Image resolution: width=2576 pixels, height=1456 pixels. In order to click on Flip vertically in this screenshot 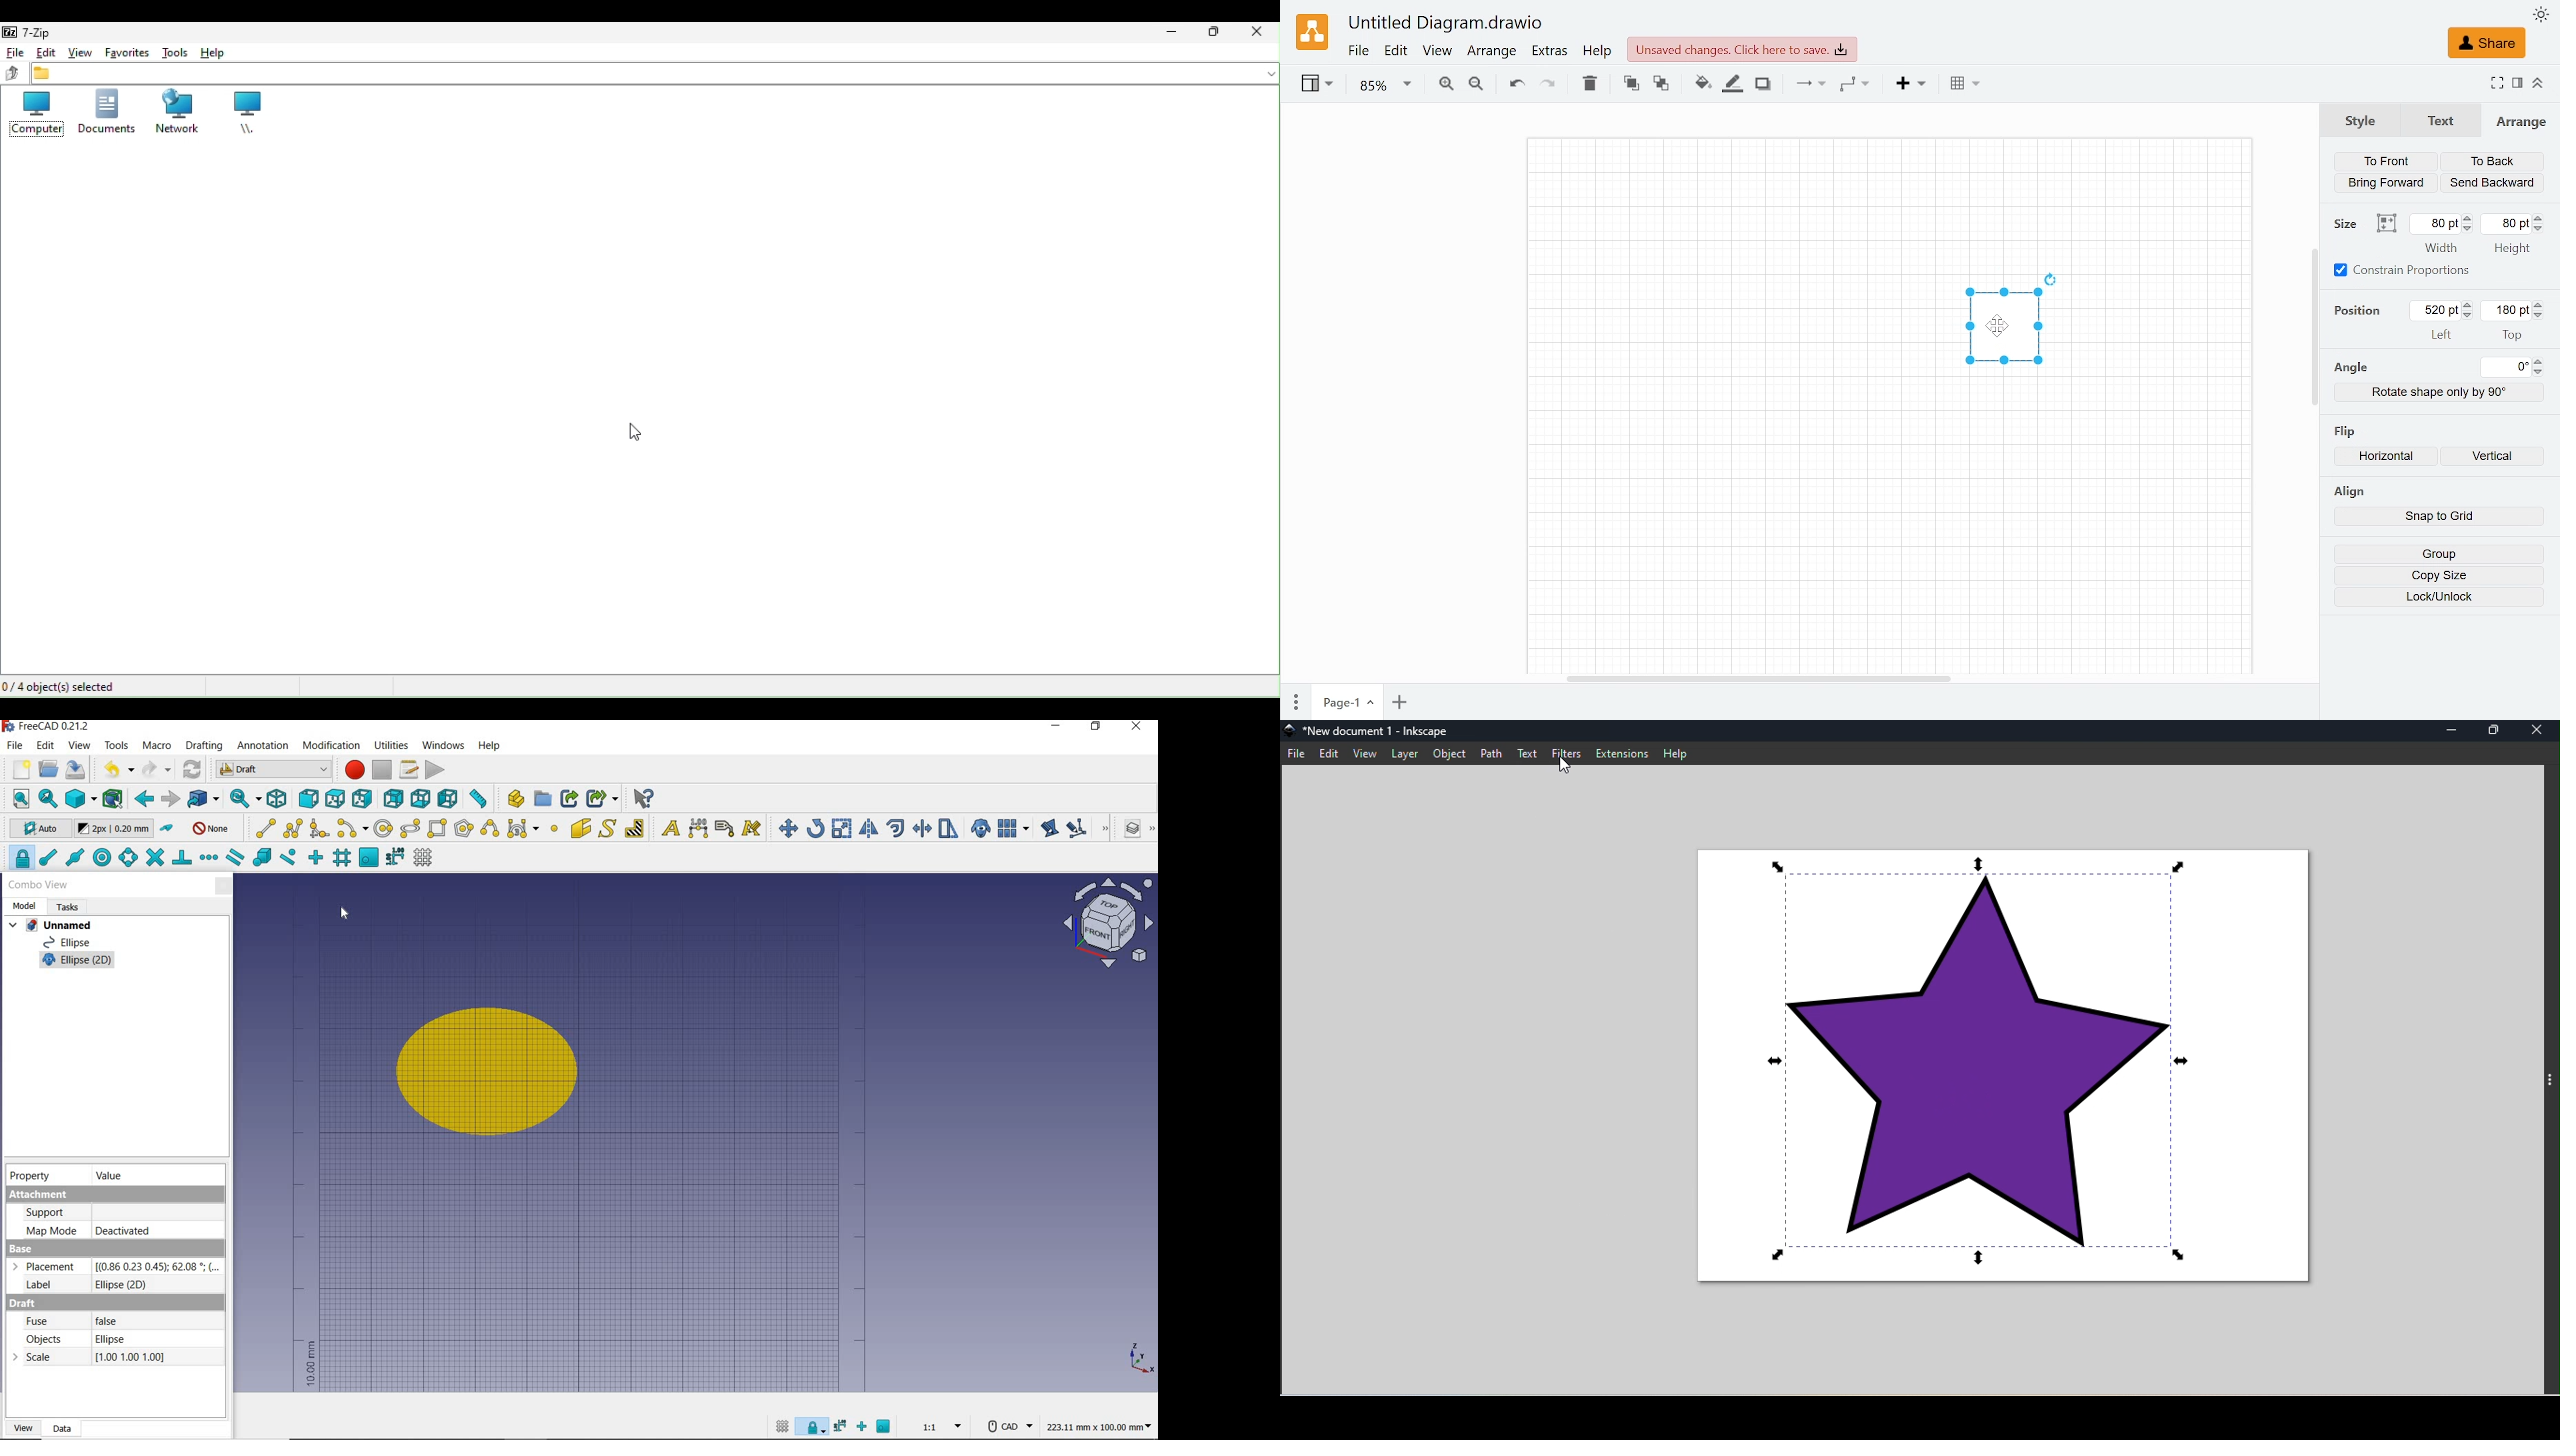, I will do `click(2498, 458)`.